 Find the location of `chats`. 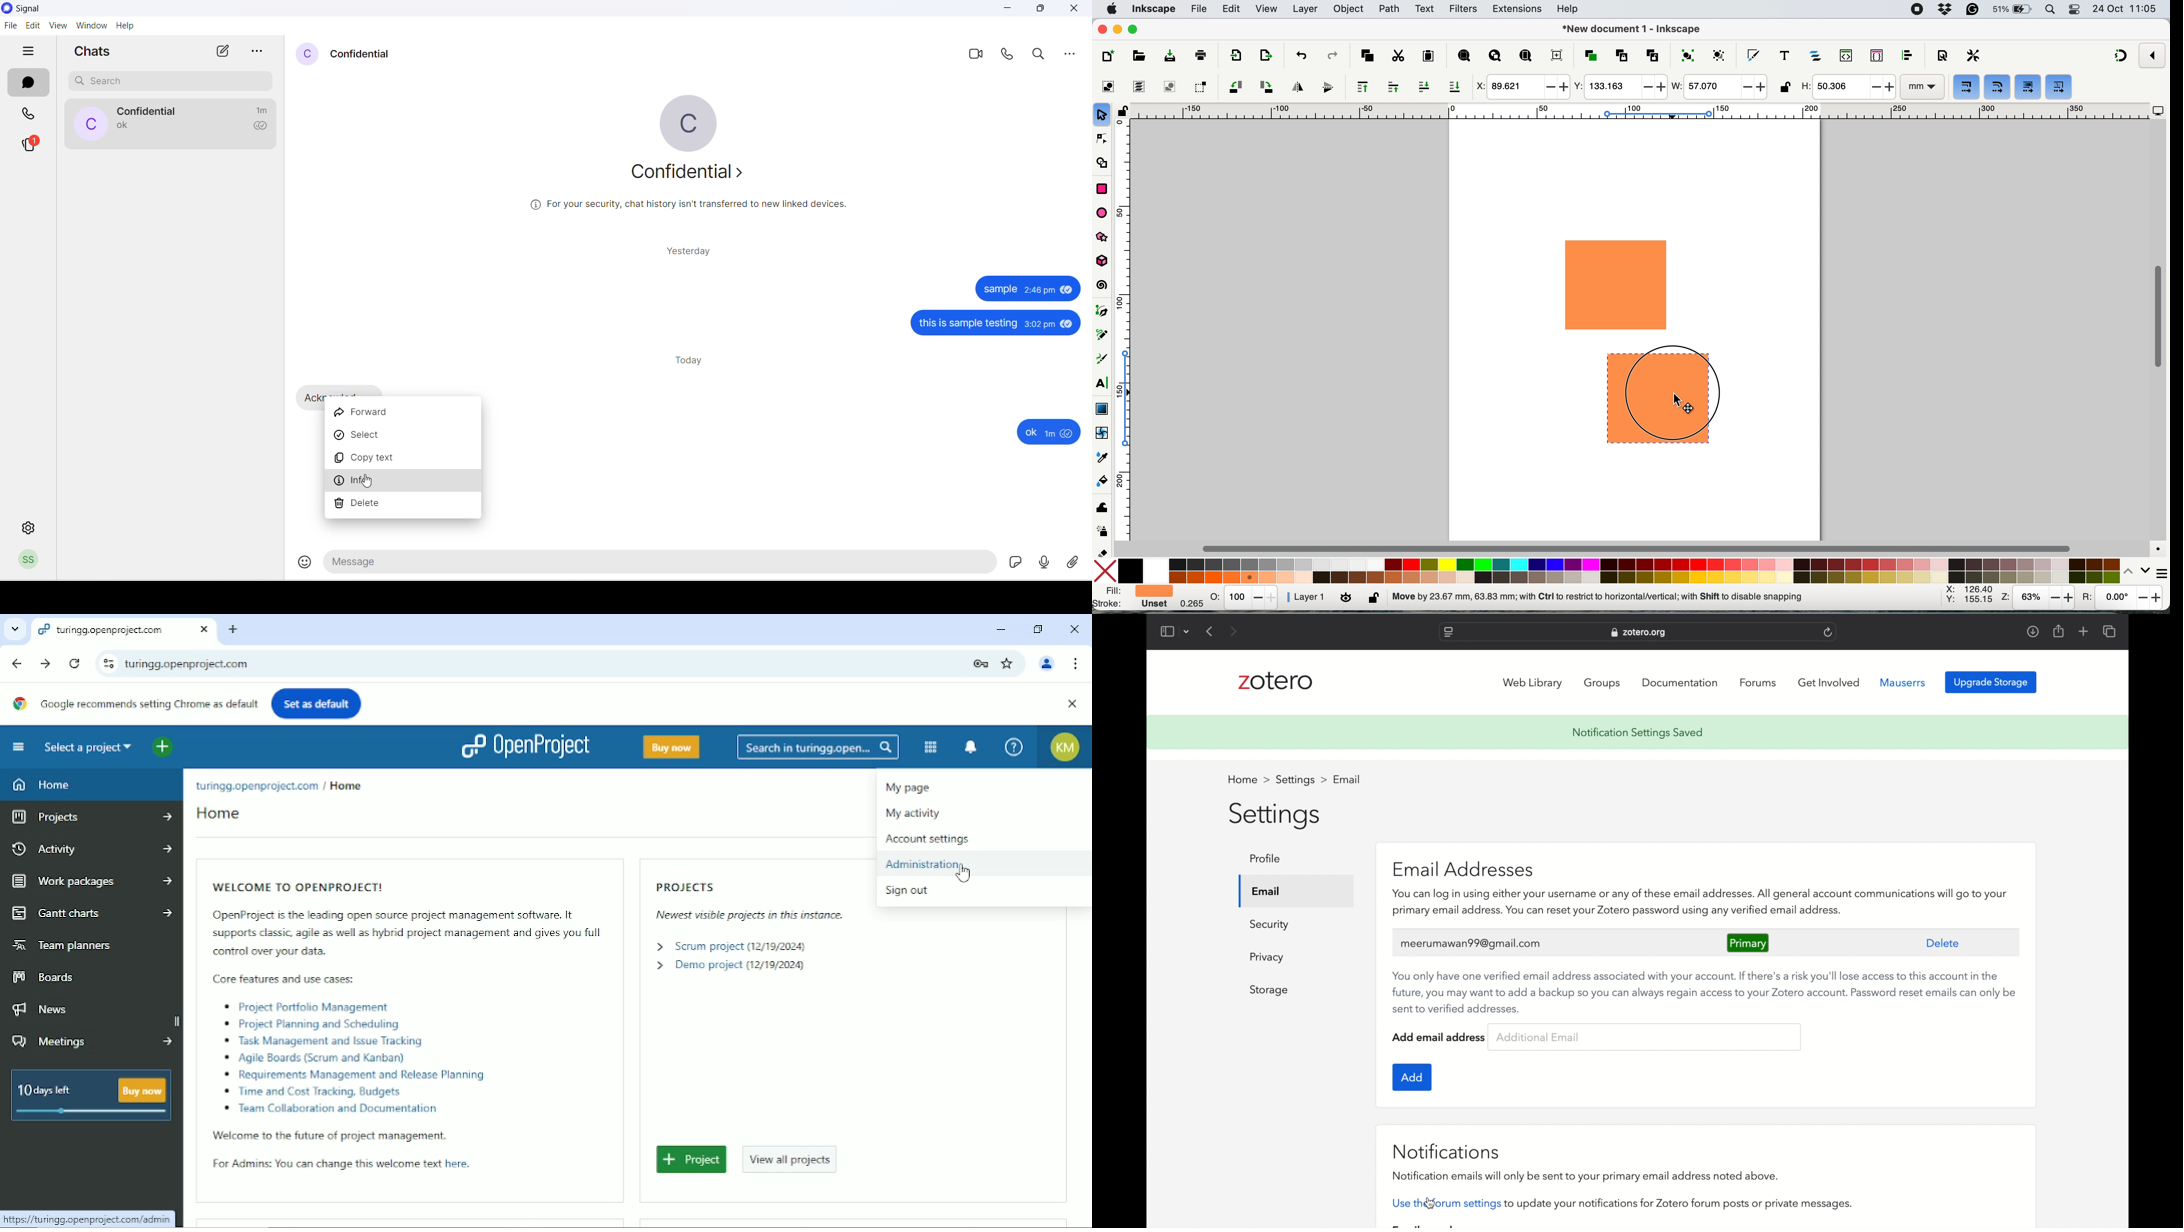

chats is located at coordinates (27, 82).